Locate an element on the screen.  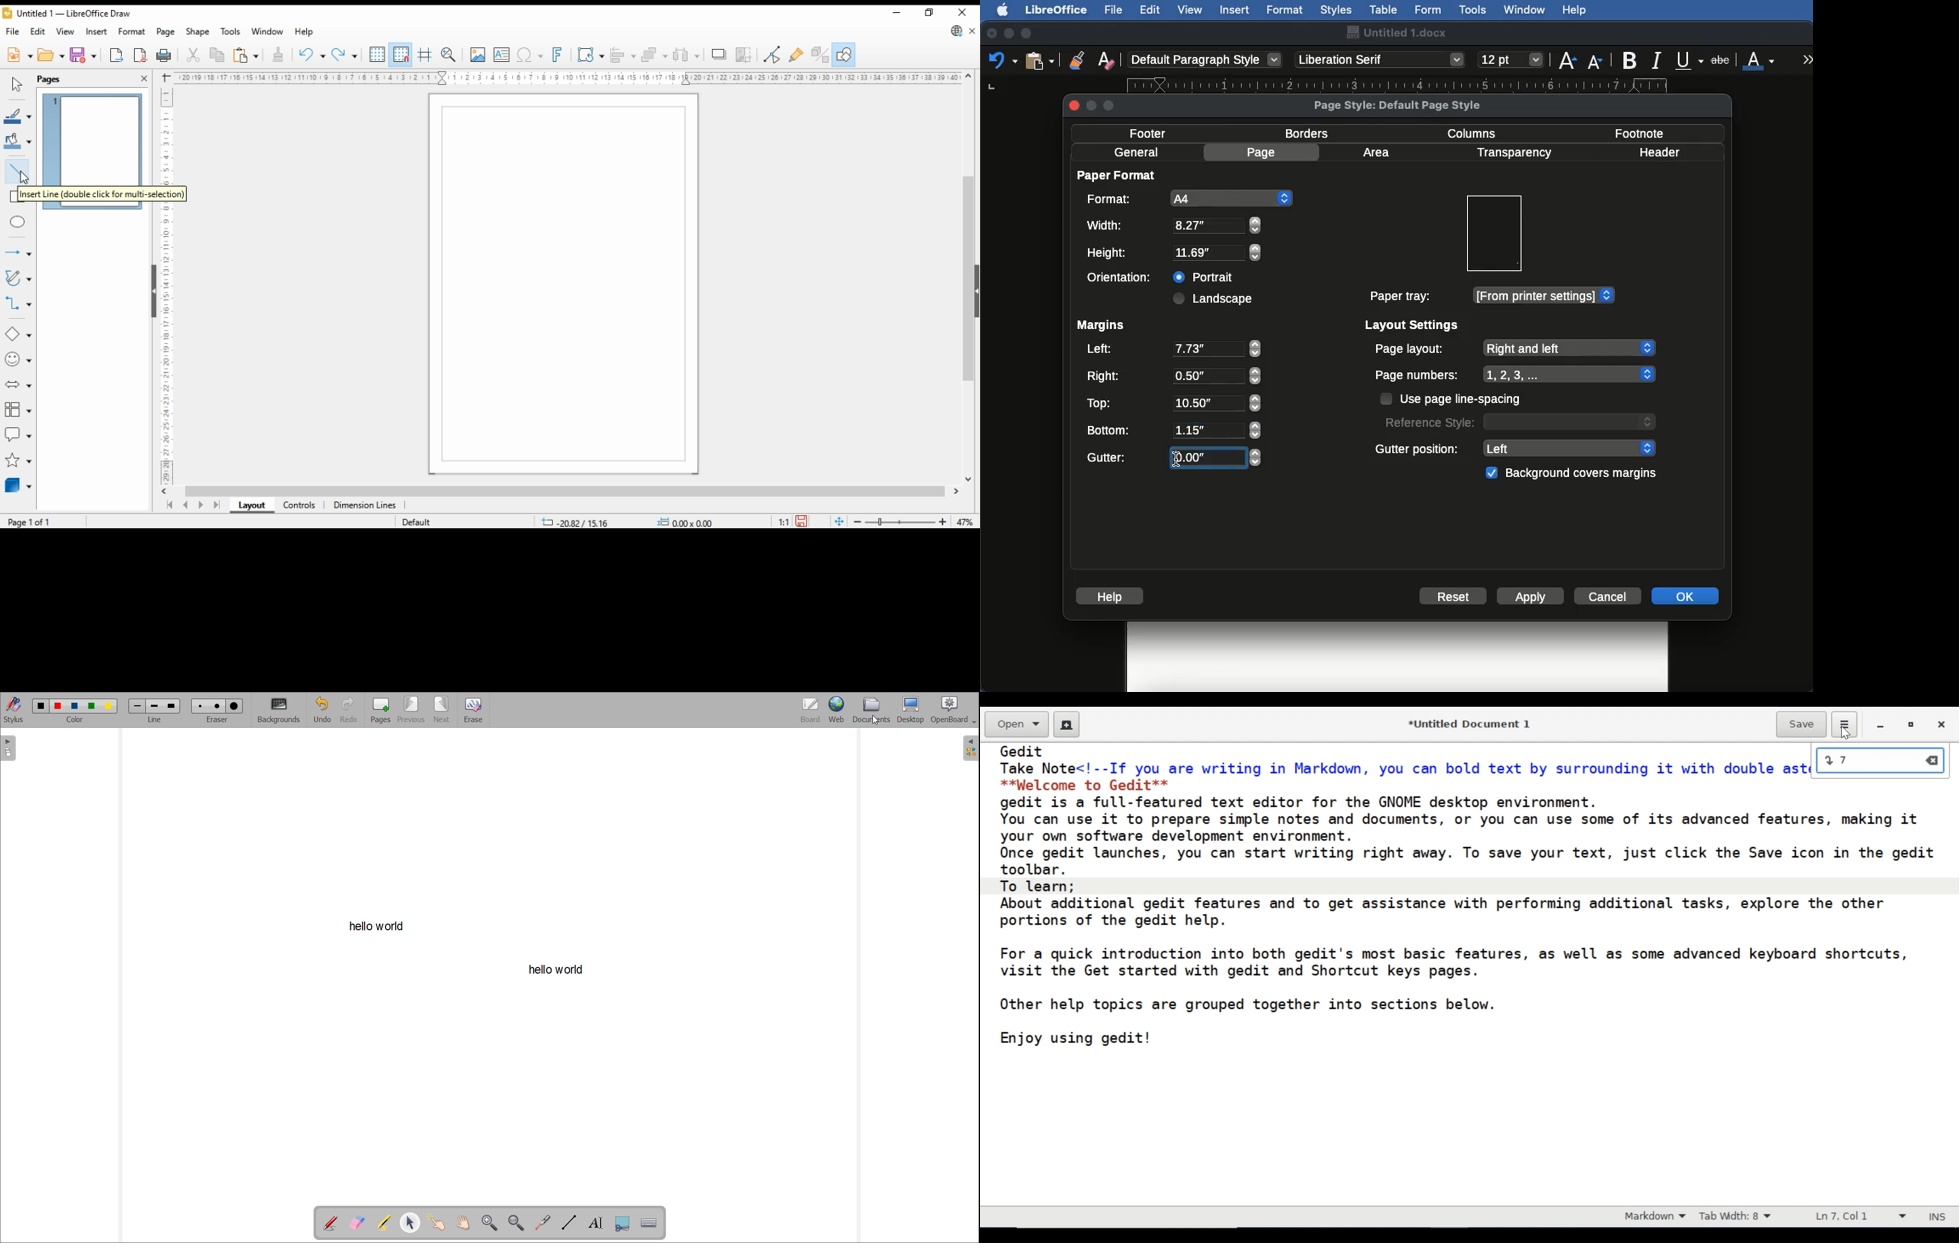
pan and zoom is located at coordinates (450, 54).